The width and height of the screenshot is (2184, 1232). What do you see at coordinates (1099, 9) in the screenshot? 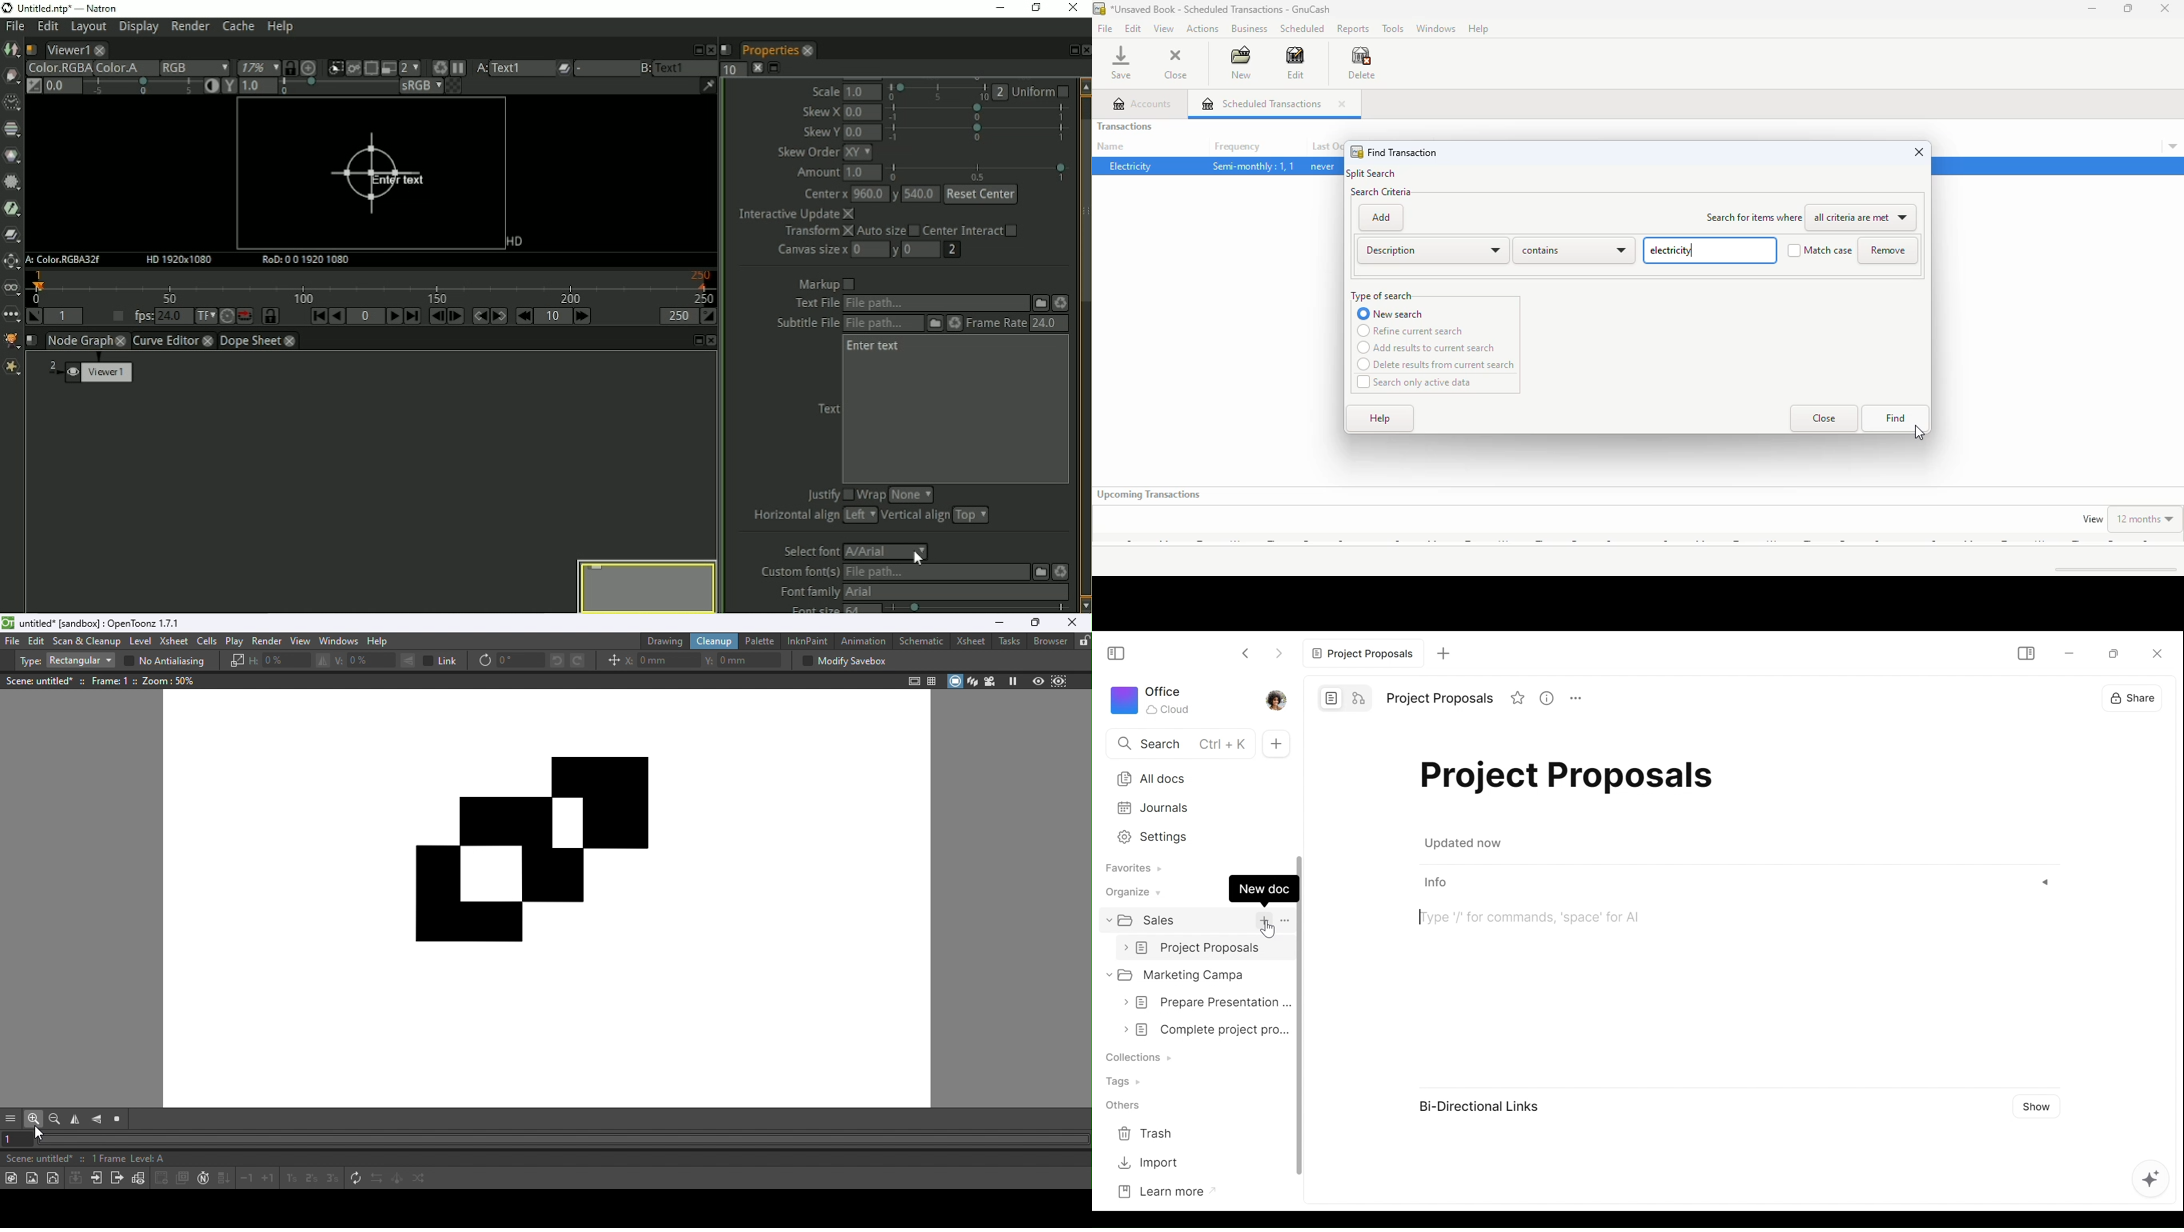
I see `logo` at bounding box center [1099, 9].